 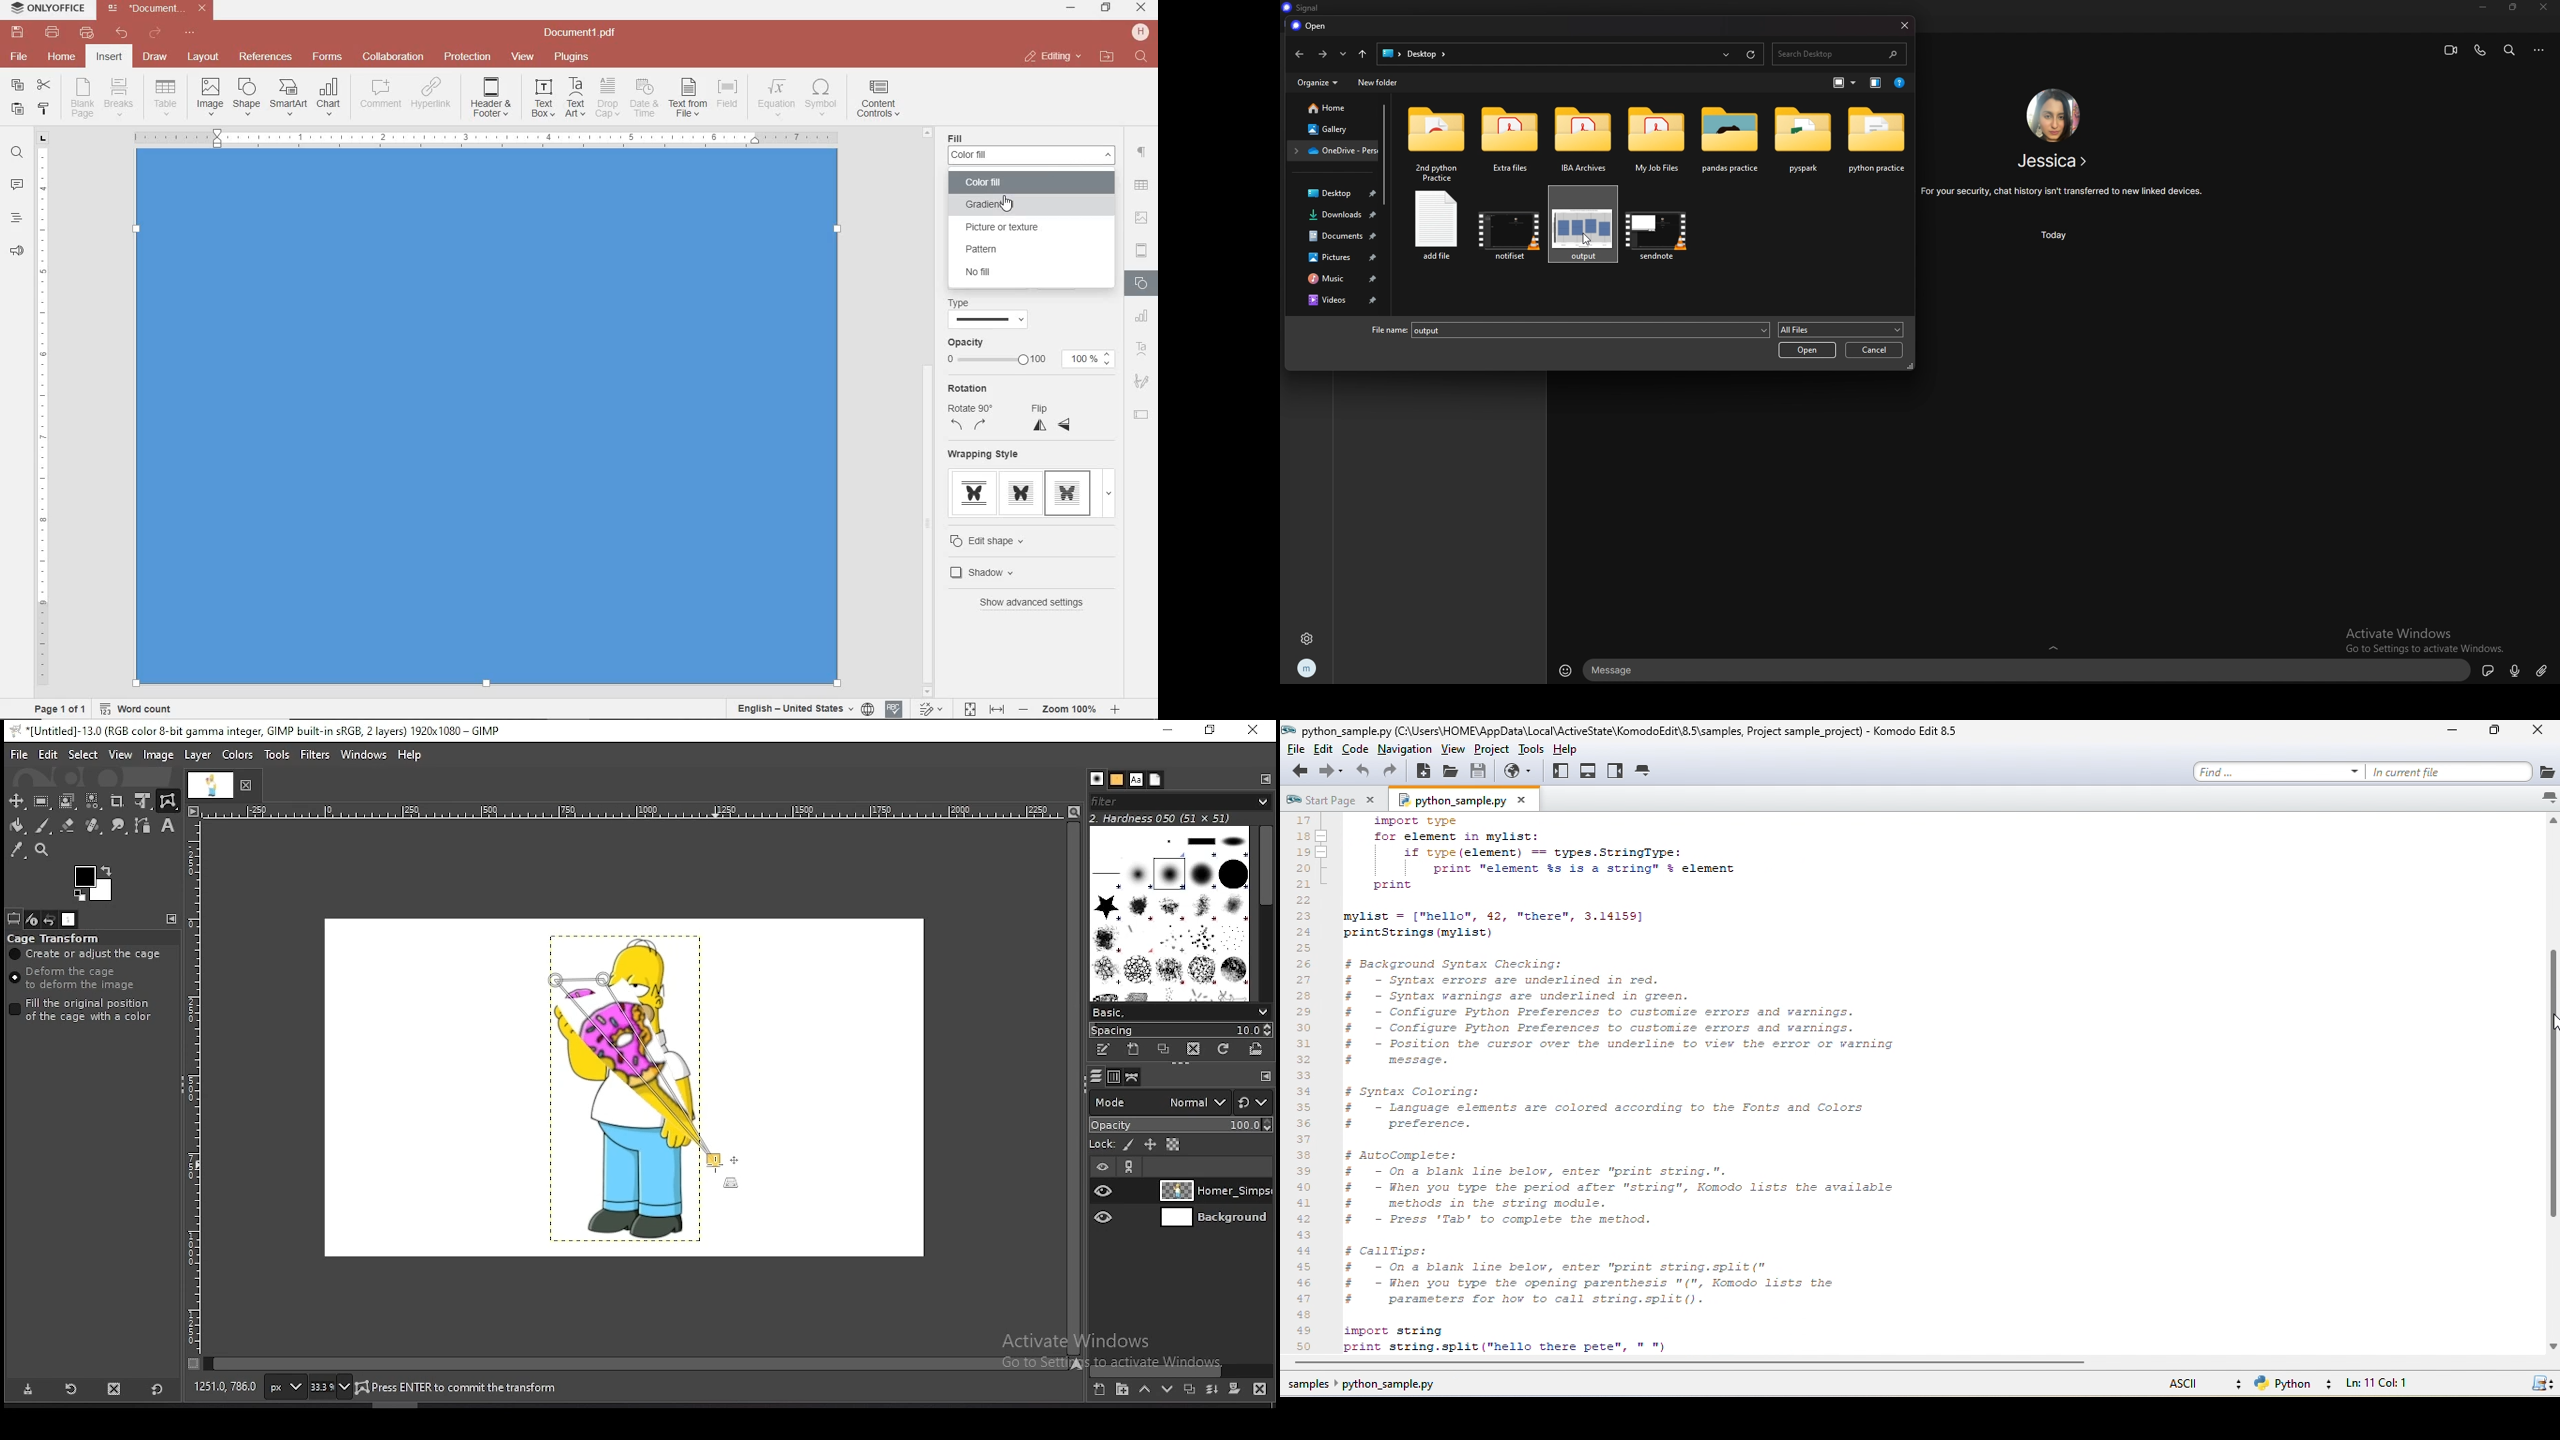 What do you see at coordinates (1142, 382) in the screenshot?
I see `SIGNATURE` at bounding box center [1142, 382].